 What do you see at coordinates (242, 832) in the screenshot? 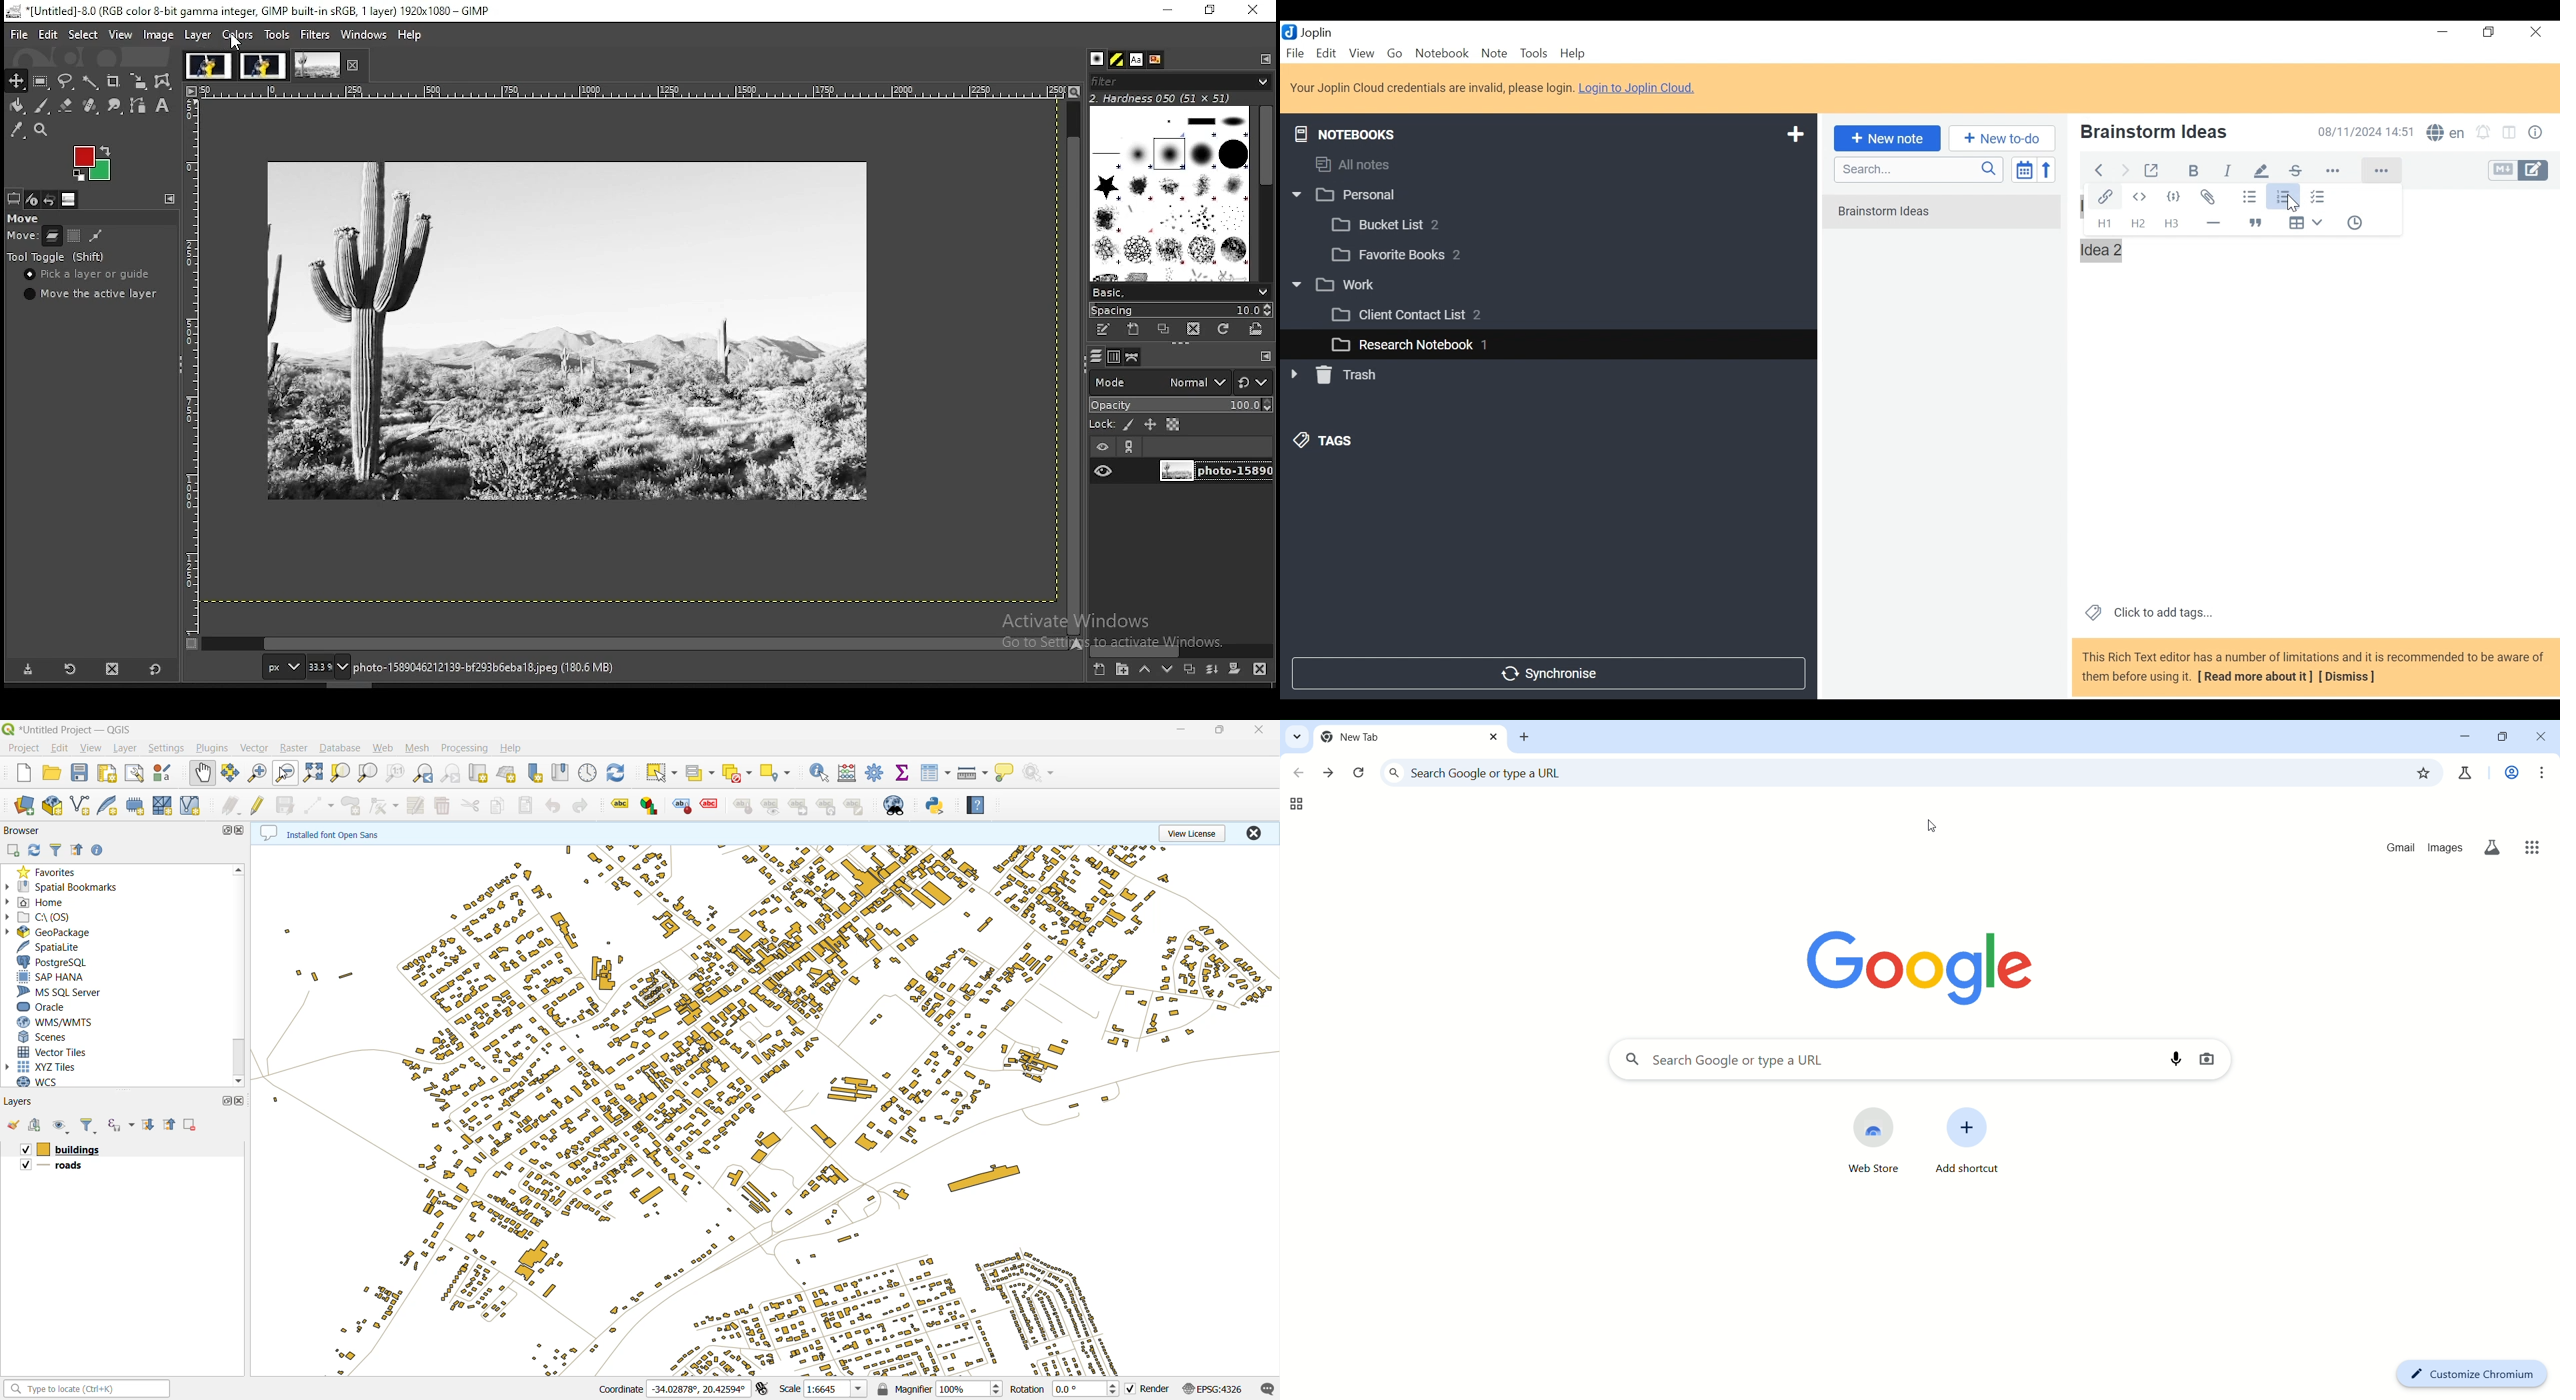
I see `close` at bounding box center [242, 832].